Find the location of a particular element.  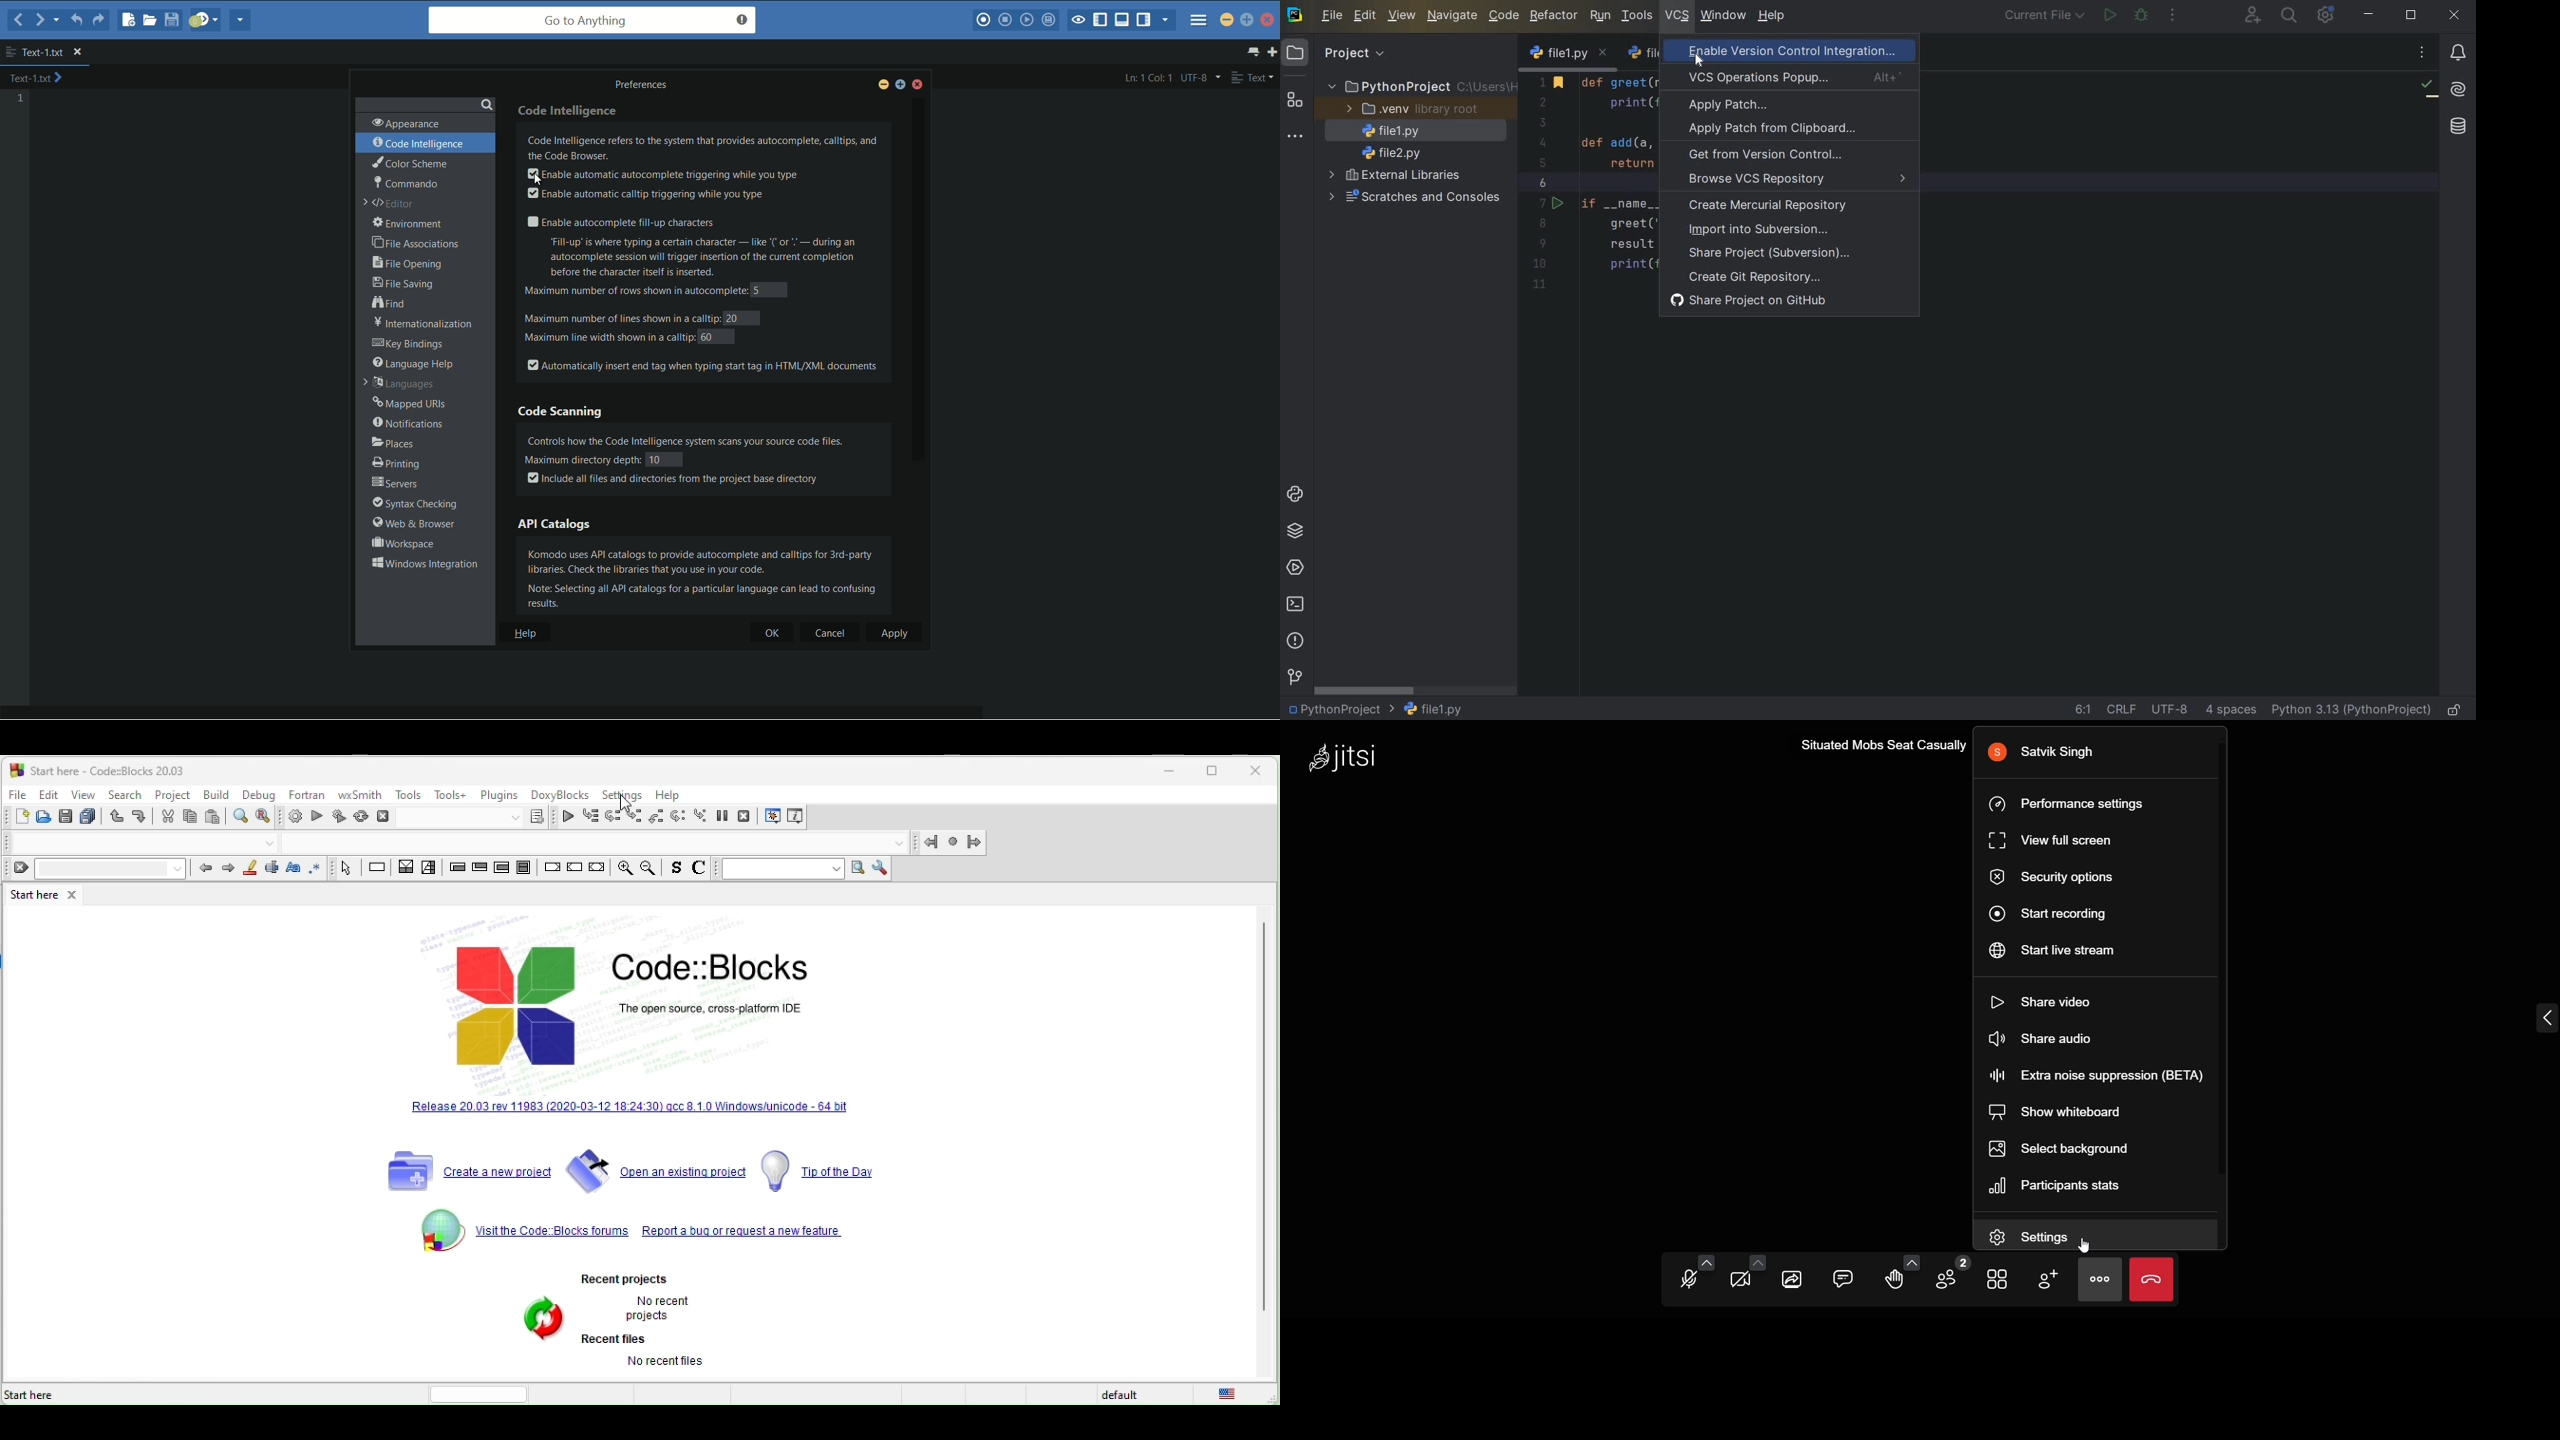

visit the code blocks forums repeot a bug or request a new feature is located at coordinates (634, 1230).